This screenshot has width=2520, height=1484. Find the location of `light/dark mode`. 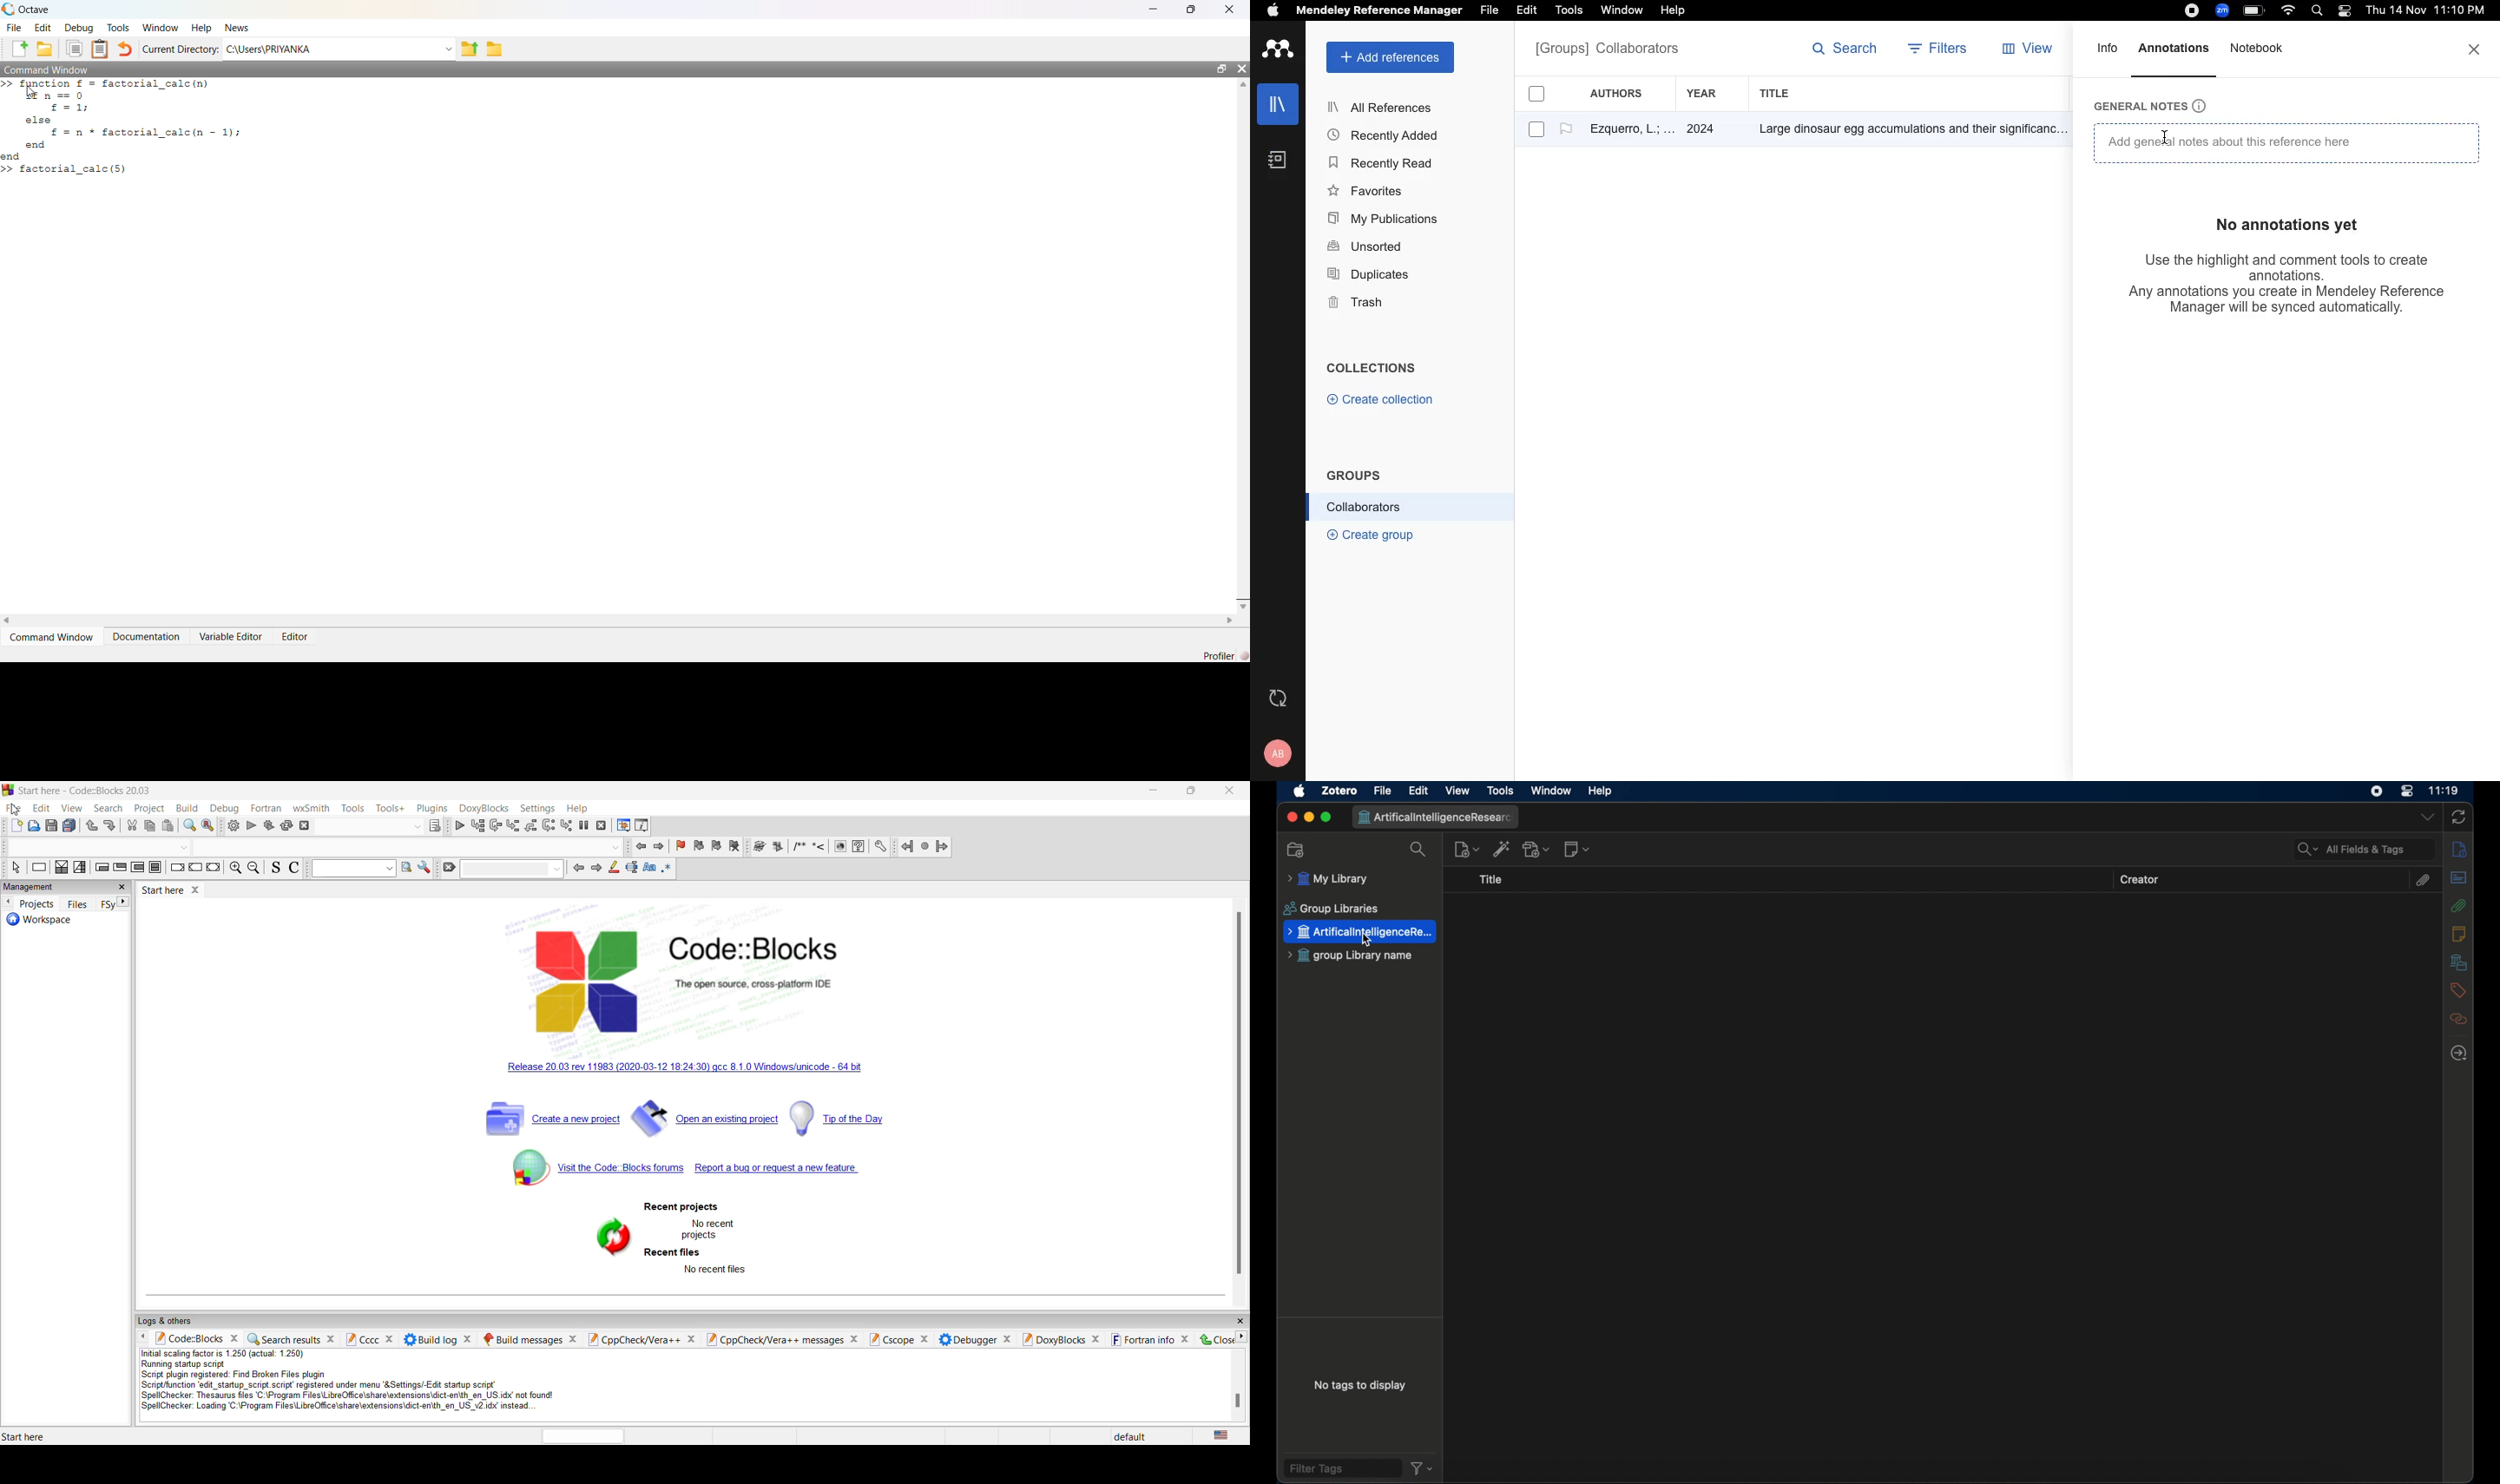

light/dark mode is located at coordinates (2344, 10).